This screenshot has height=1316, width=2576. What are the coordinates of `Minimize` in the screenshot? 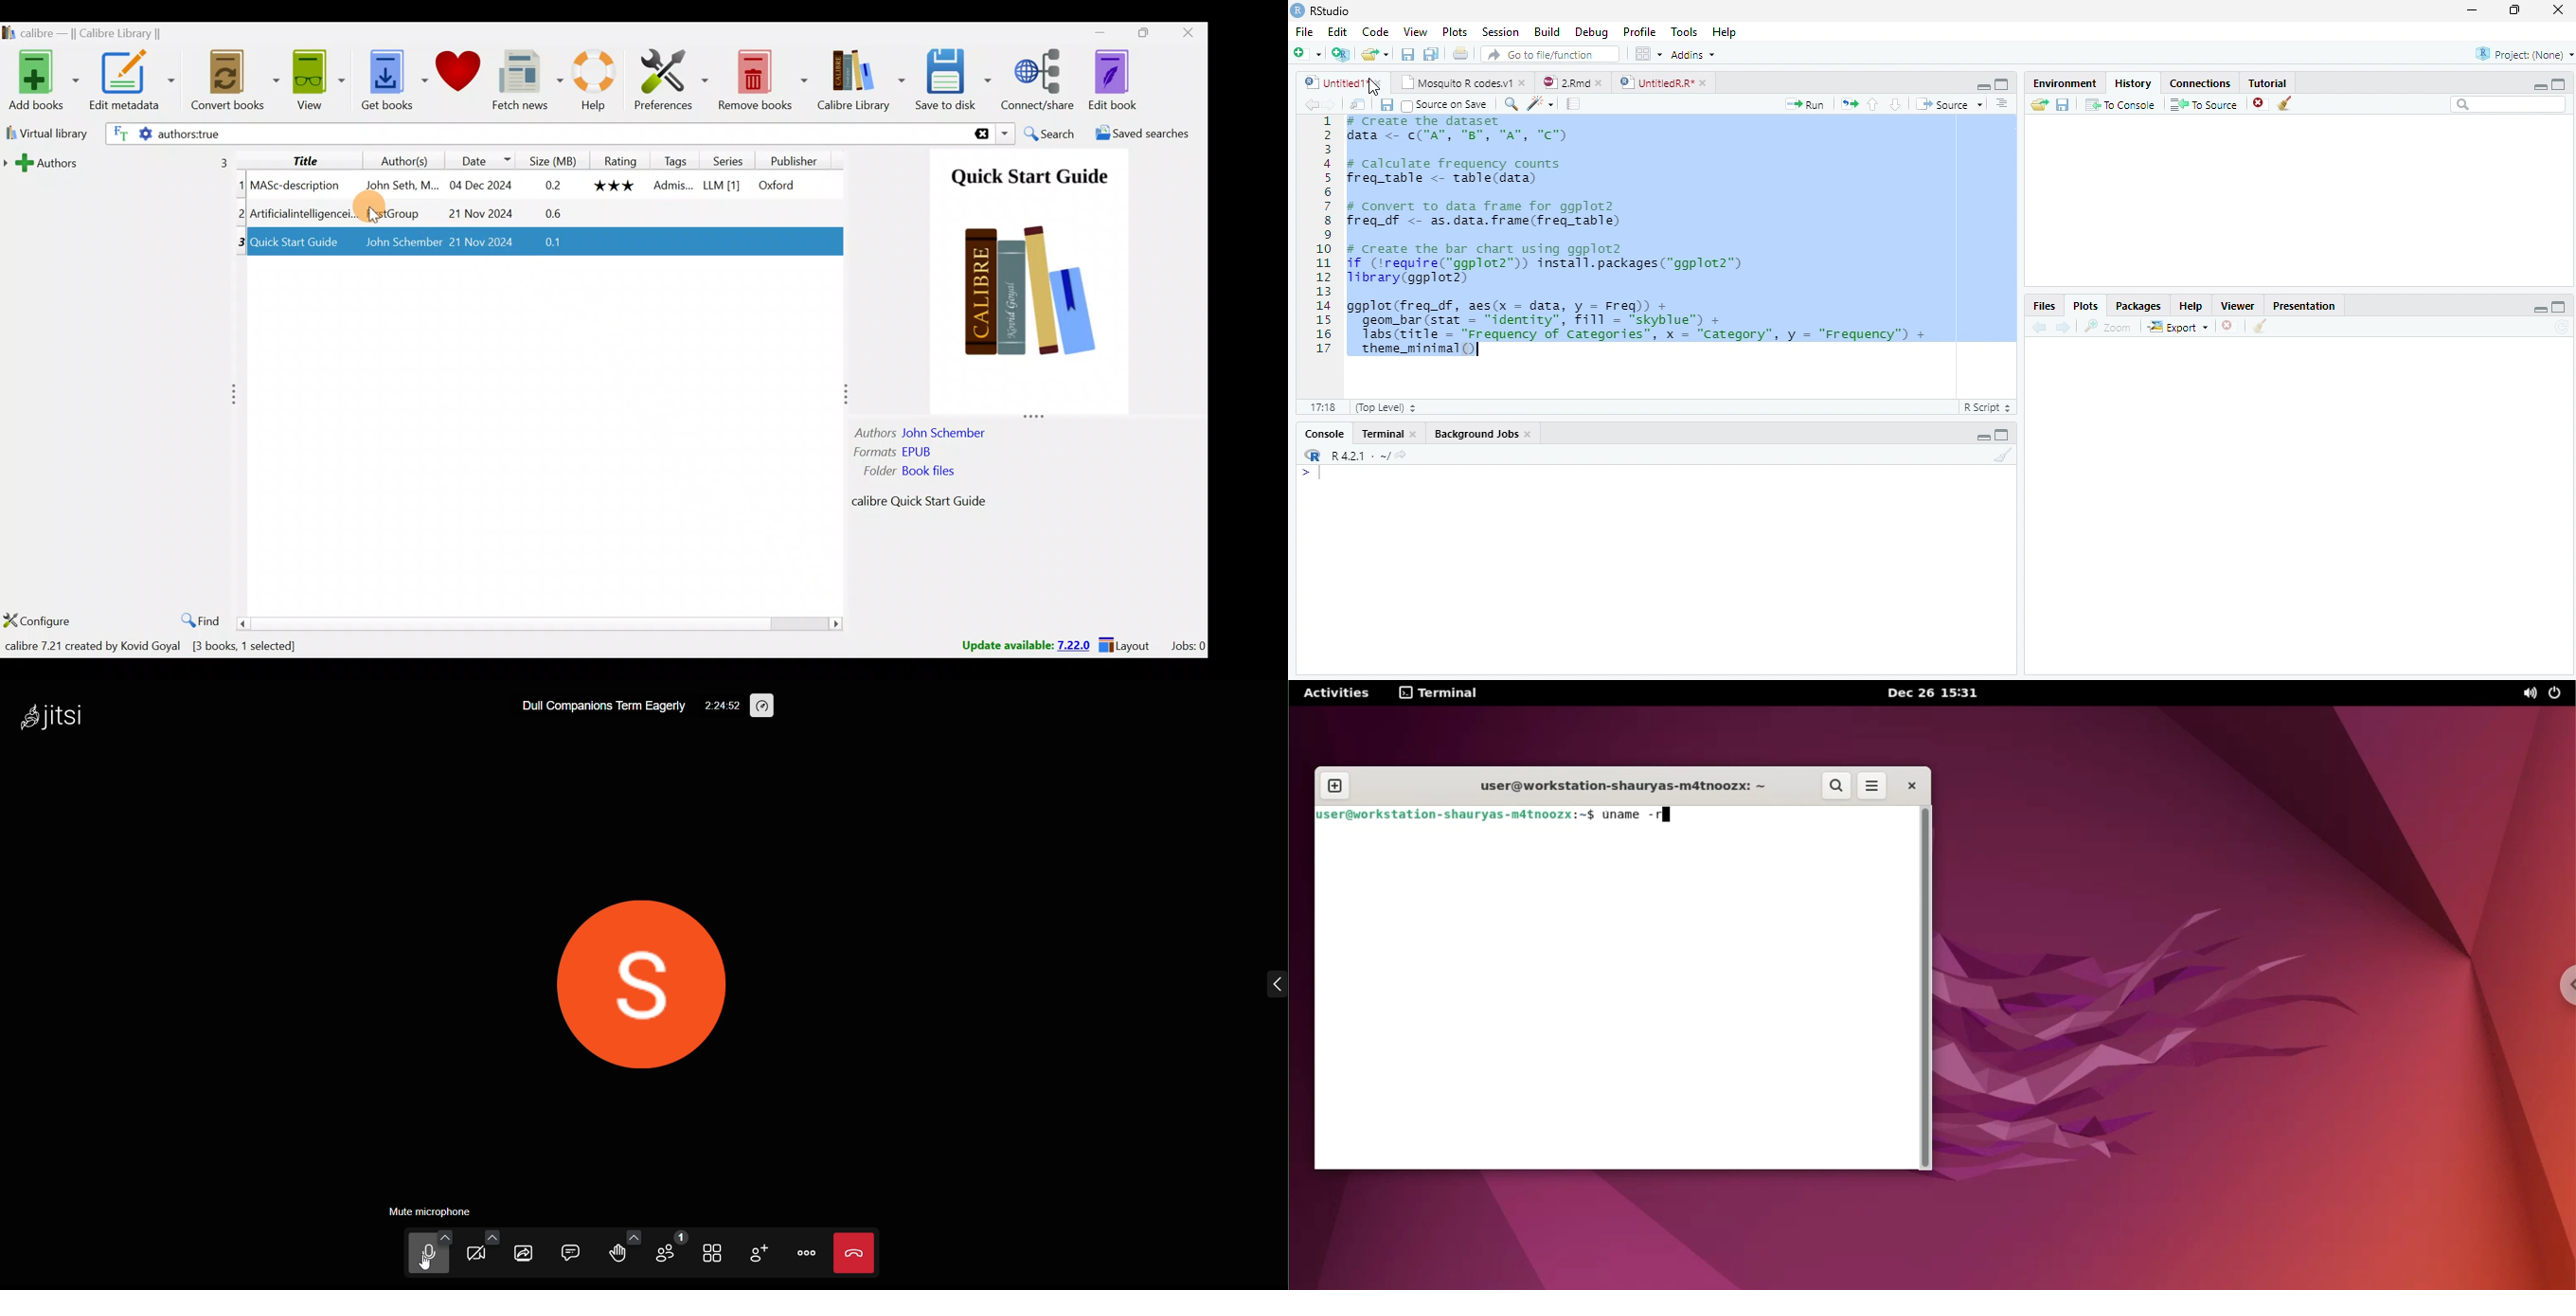 It's located at (1980, 85).